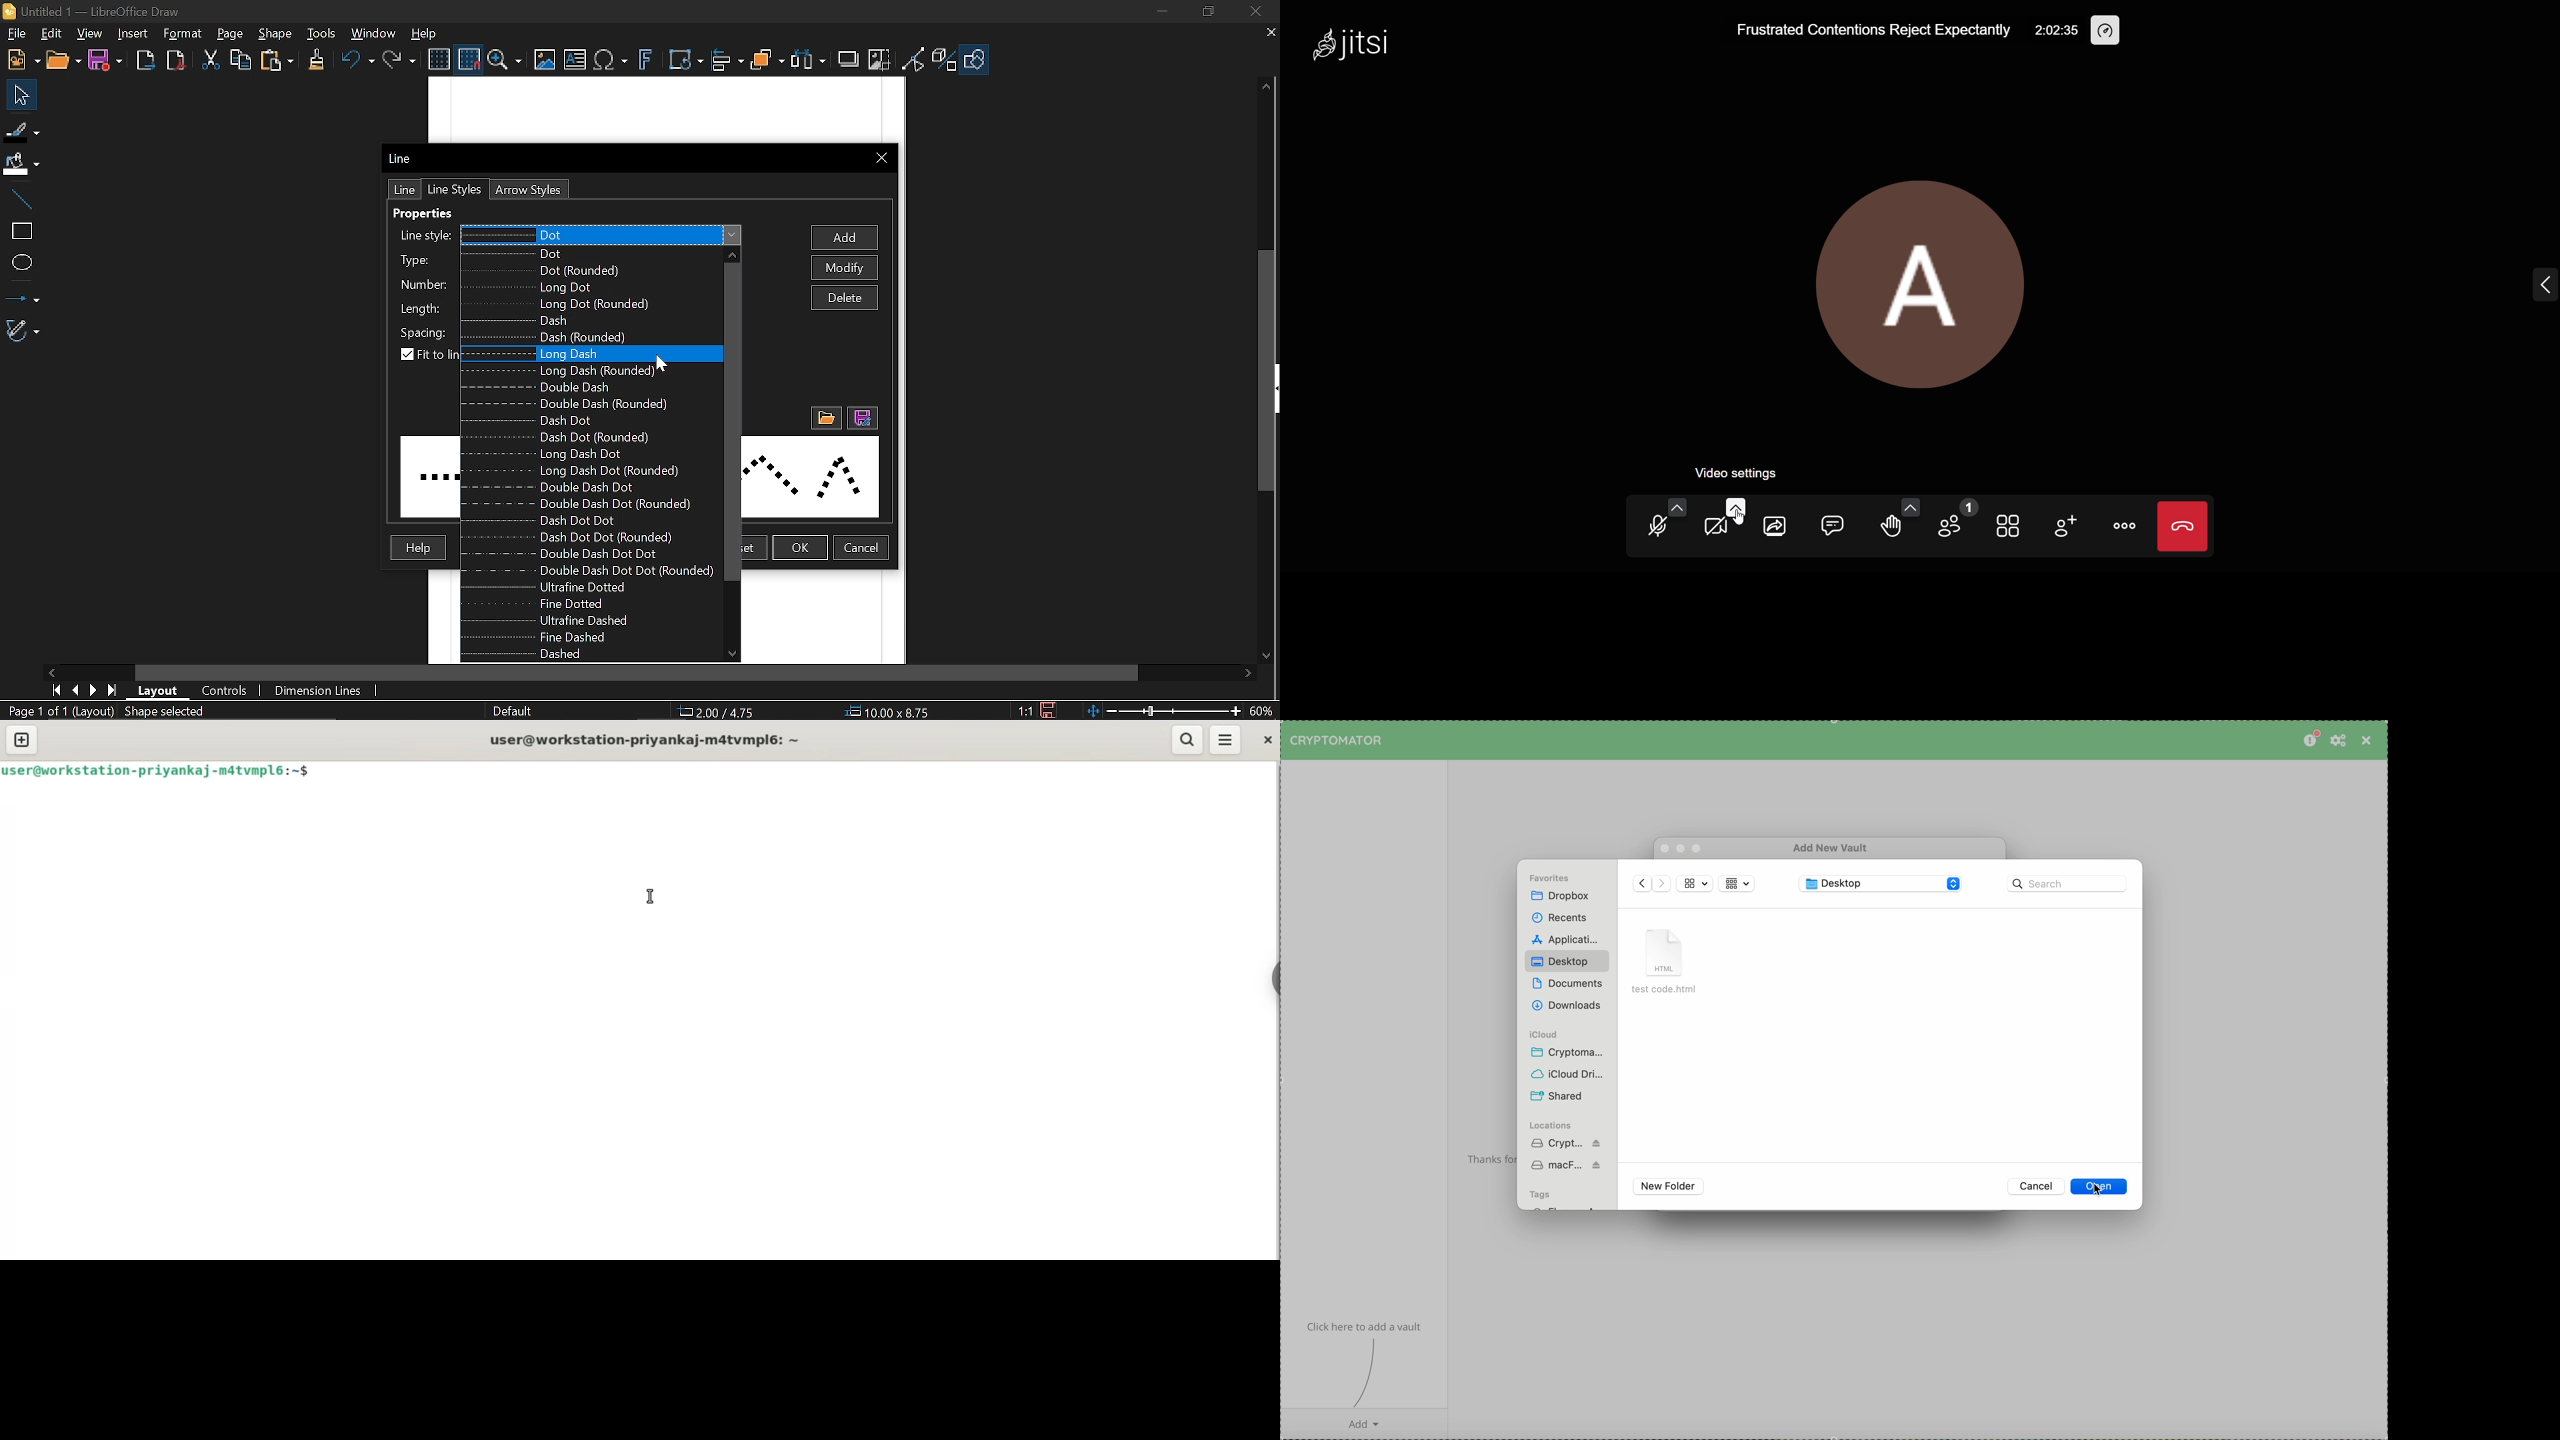  What do you see at coordinates (586, 404) in the screenshot?
I see `Double dash (rounded)` at bounding box center [586, 404].